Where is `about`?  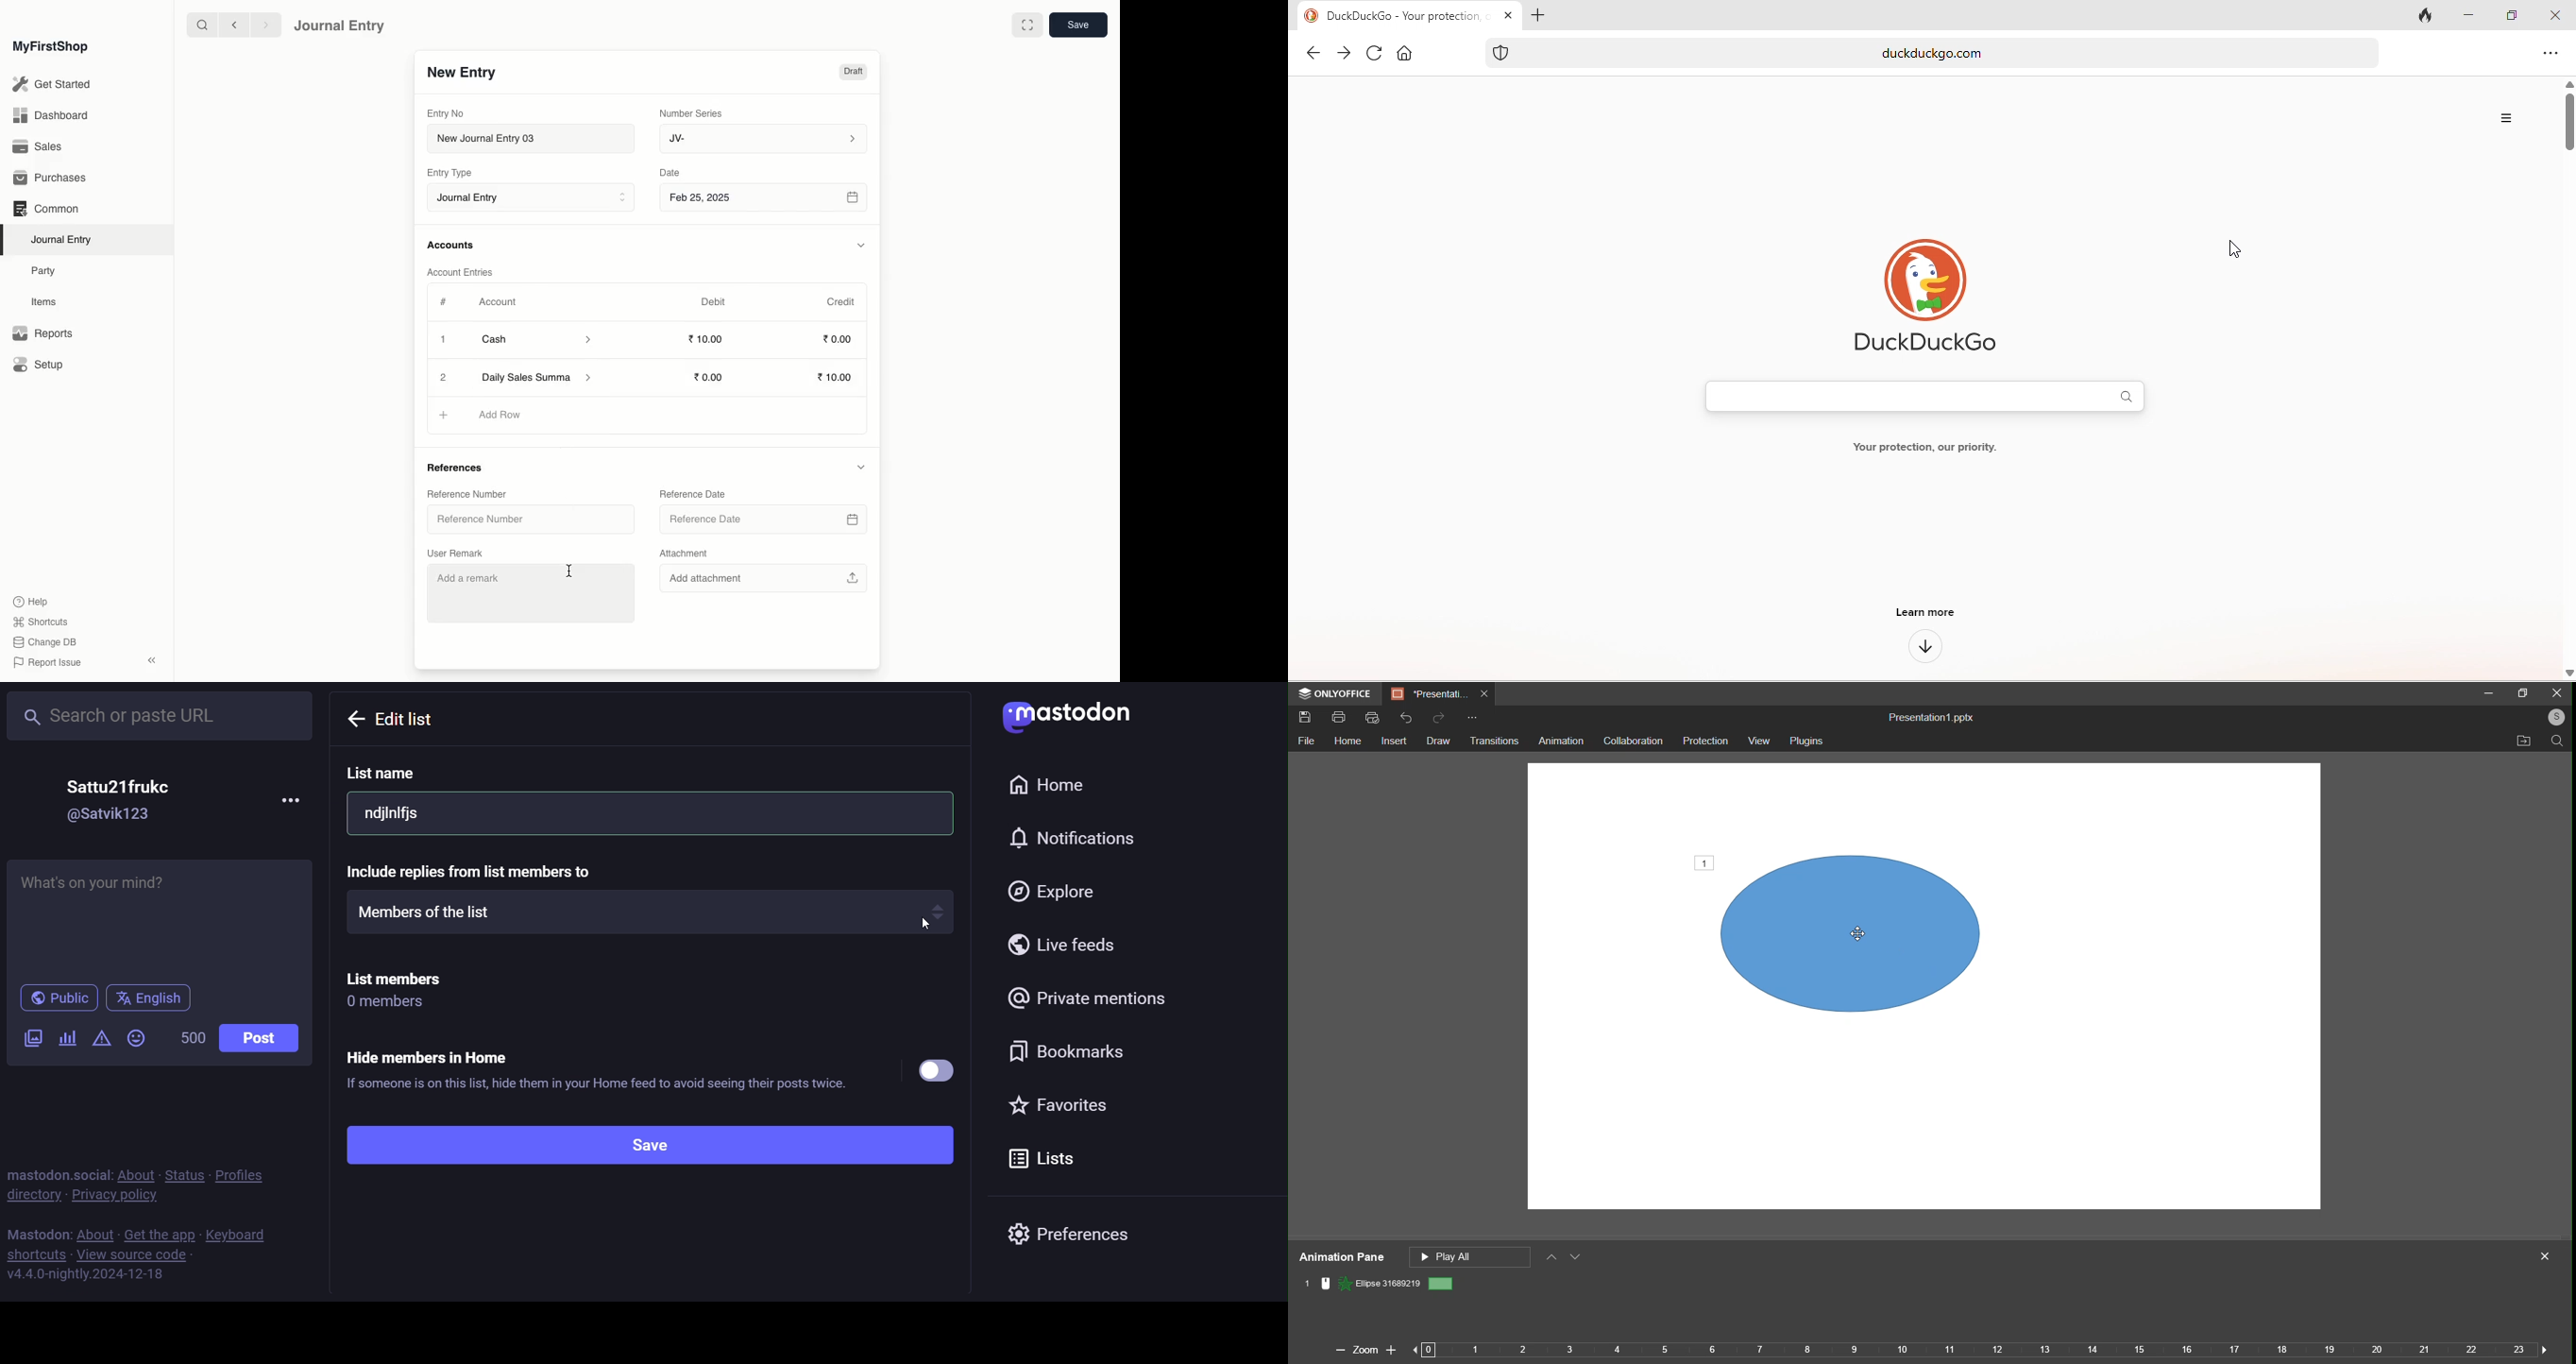 about is located at coordinates (94, 1233).